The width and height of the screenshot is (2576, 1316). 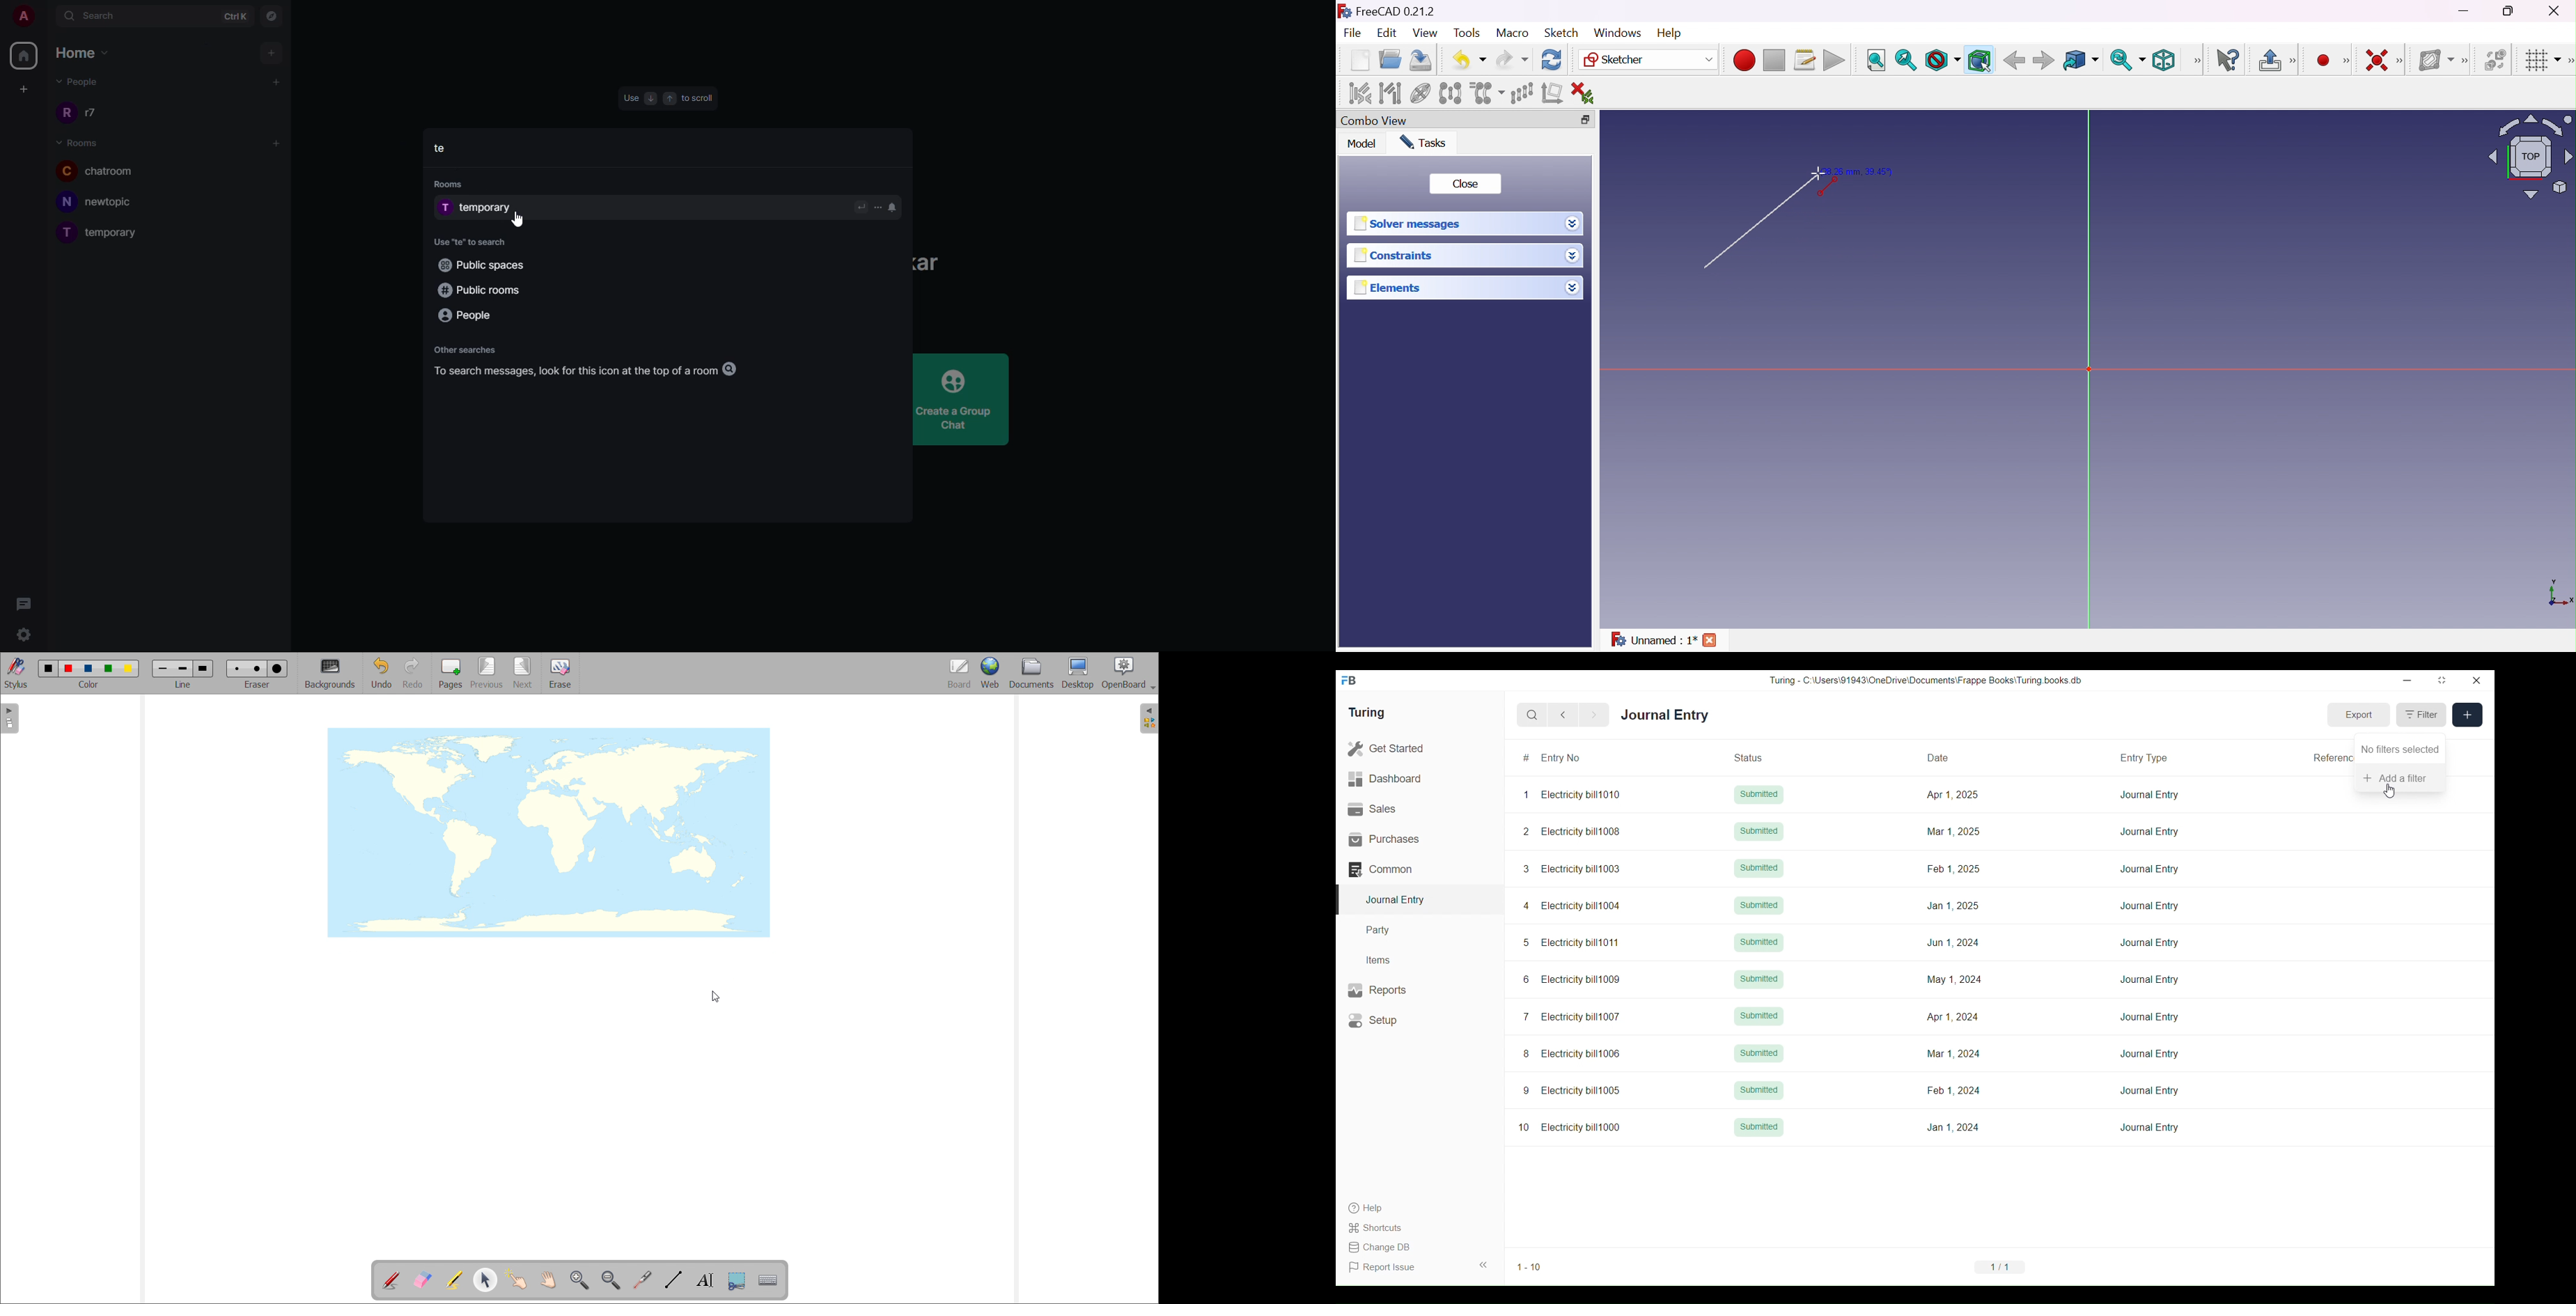 I want to click on Apr 1, 2024, so click(x=1952, y=1017).